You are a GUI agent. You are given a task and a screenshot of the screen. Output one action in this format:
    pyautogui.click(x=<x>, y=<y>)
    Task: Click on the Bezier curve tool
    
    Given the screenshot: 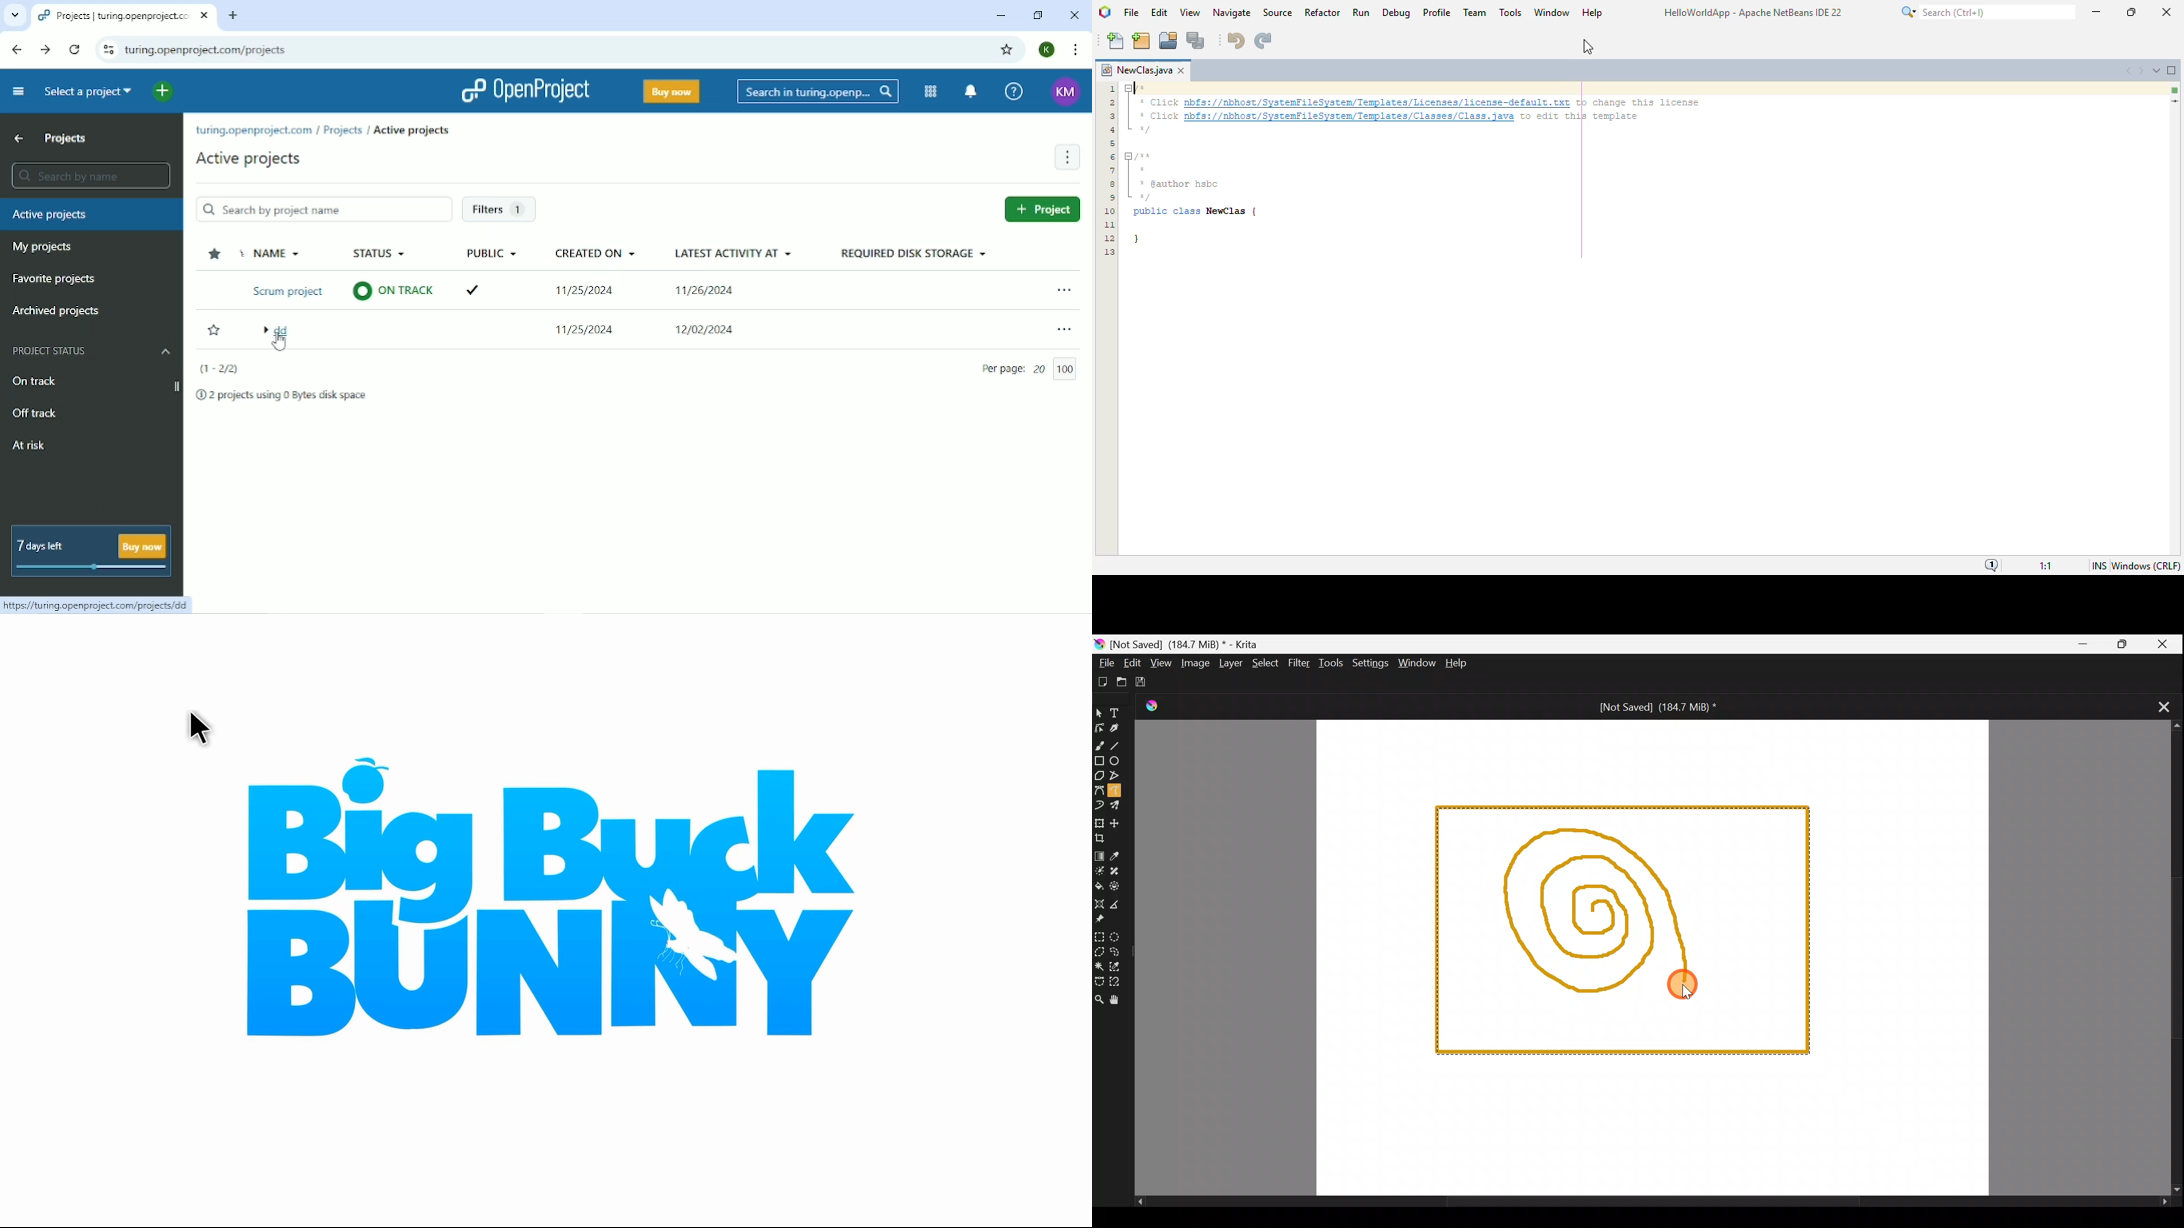 What is the action you would take?
    pyautogui.click(x=1100, y=791)
    